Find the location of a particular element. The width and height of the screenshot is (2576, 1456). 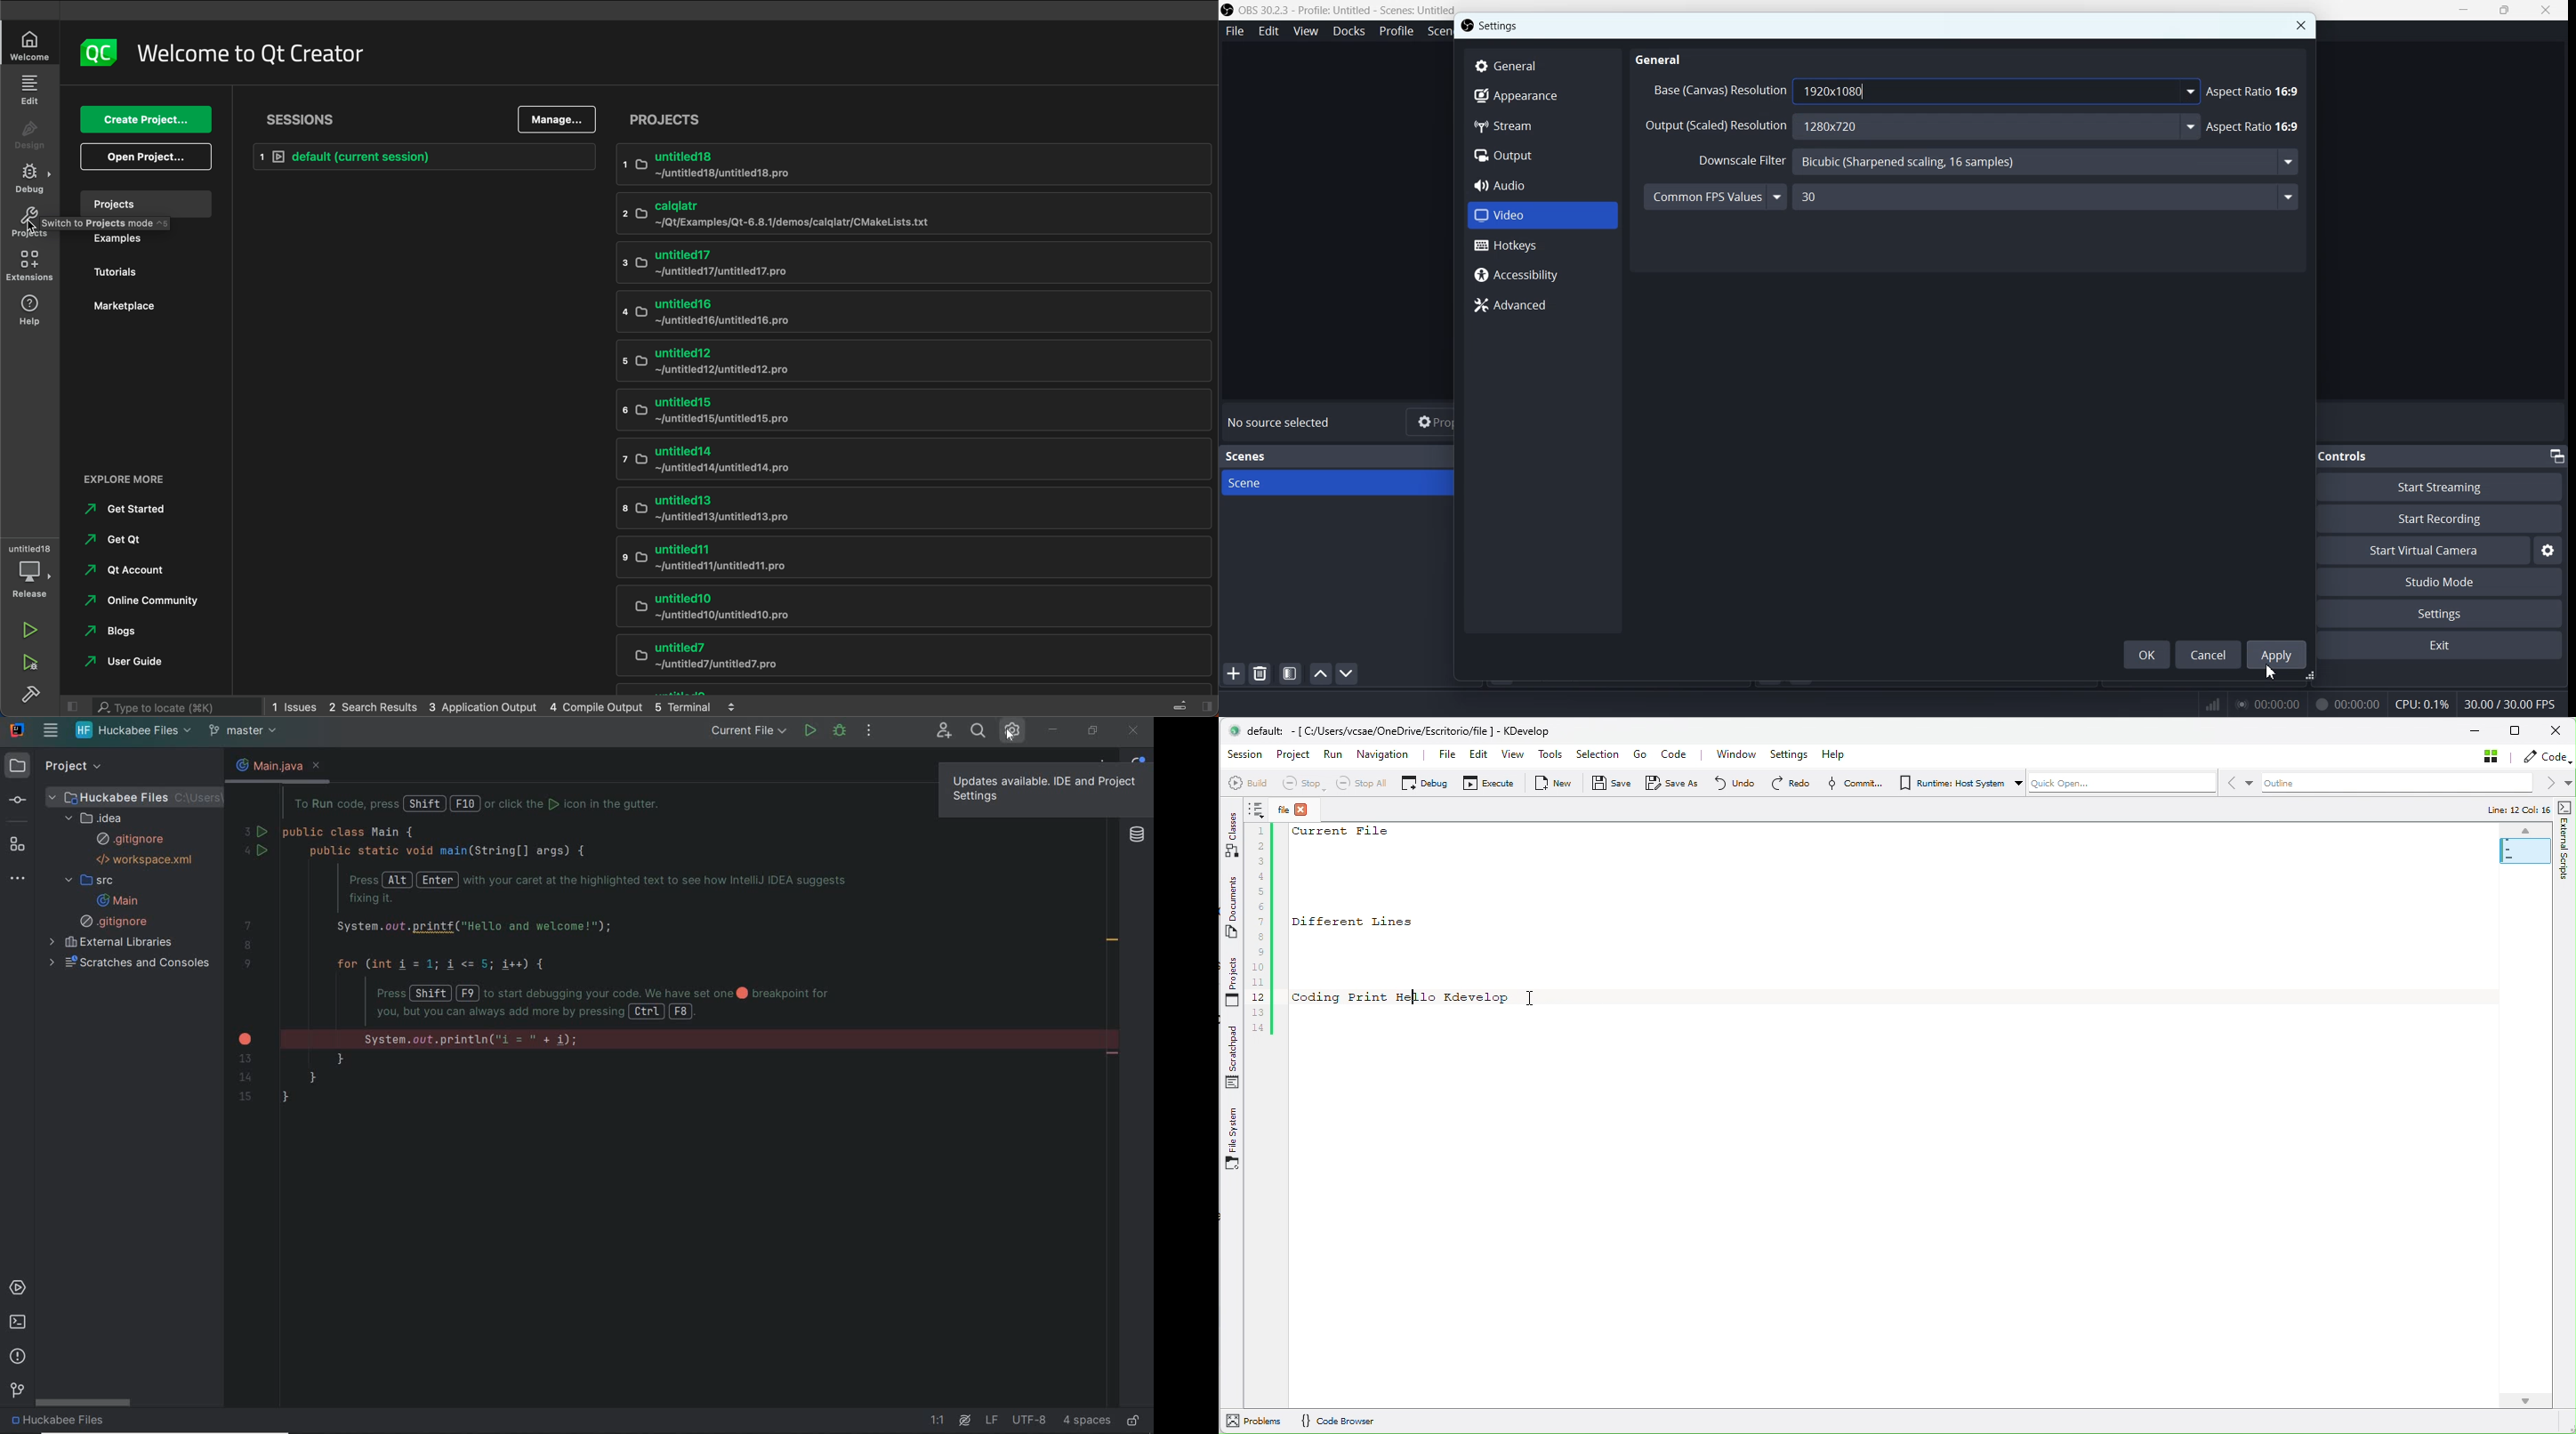

welcome is located at coordinates (252, 54).